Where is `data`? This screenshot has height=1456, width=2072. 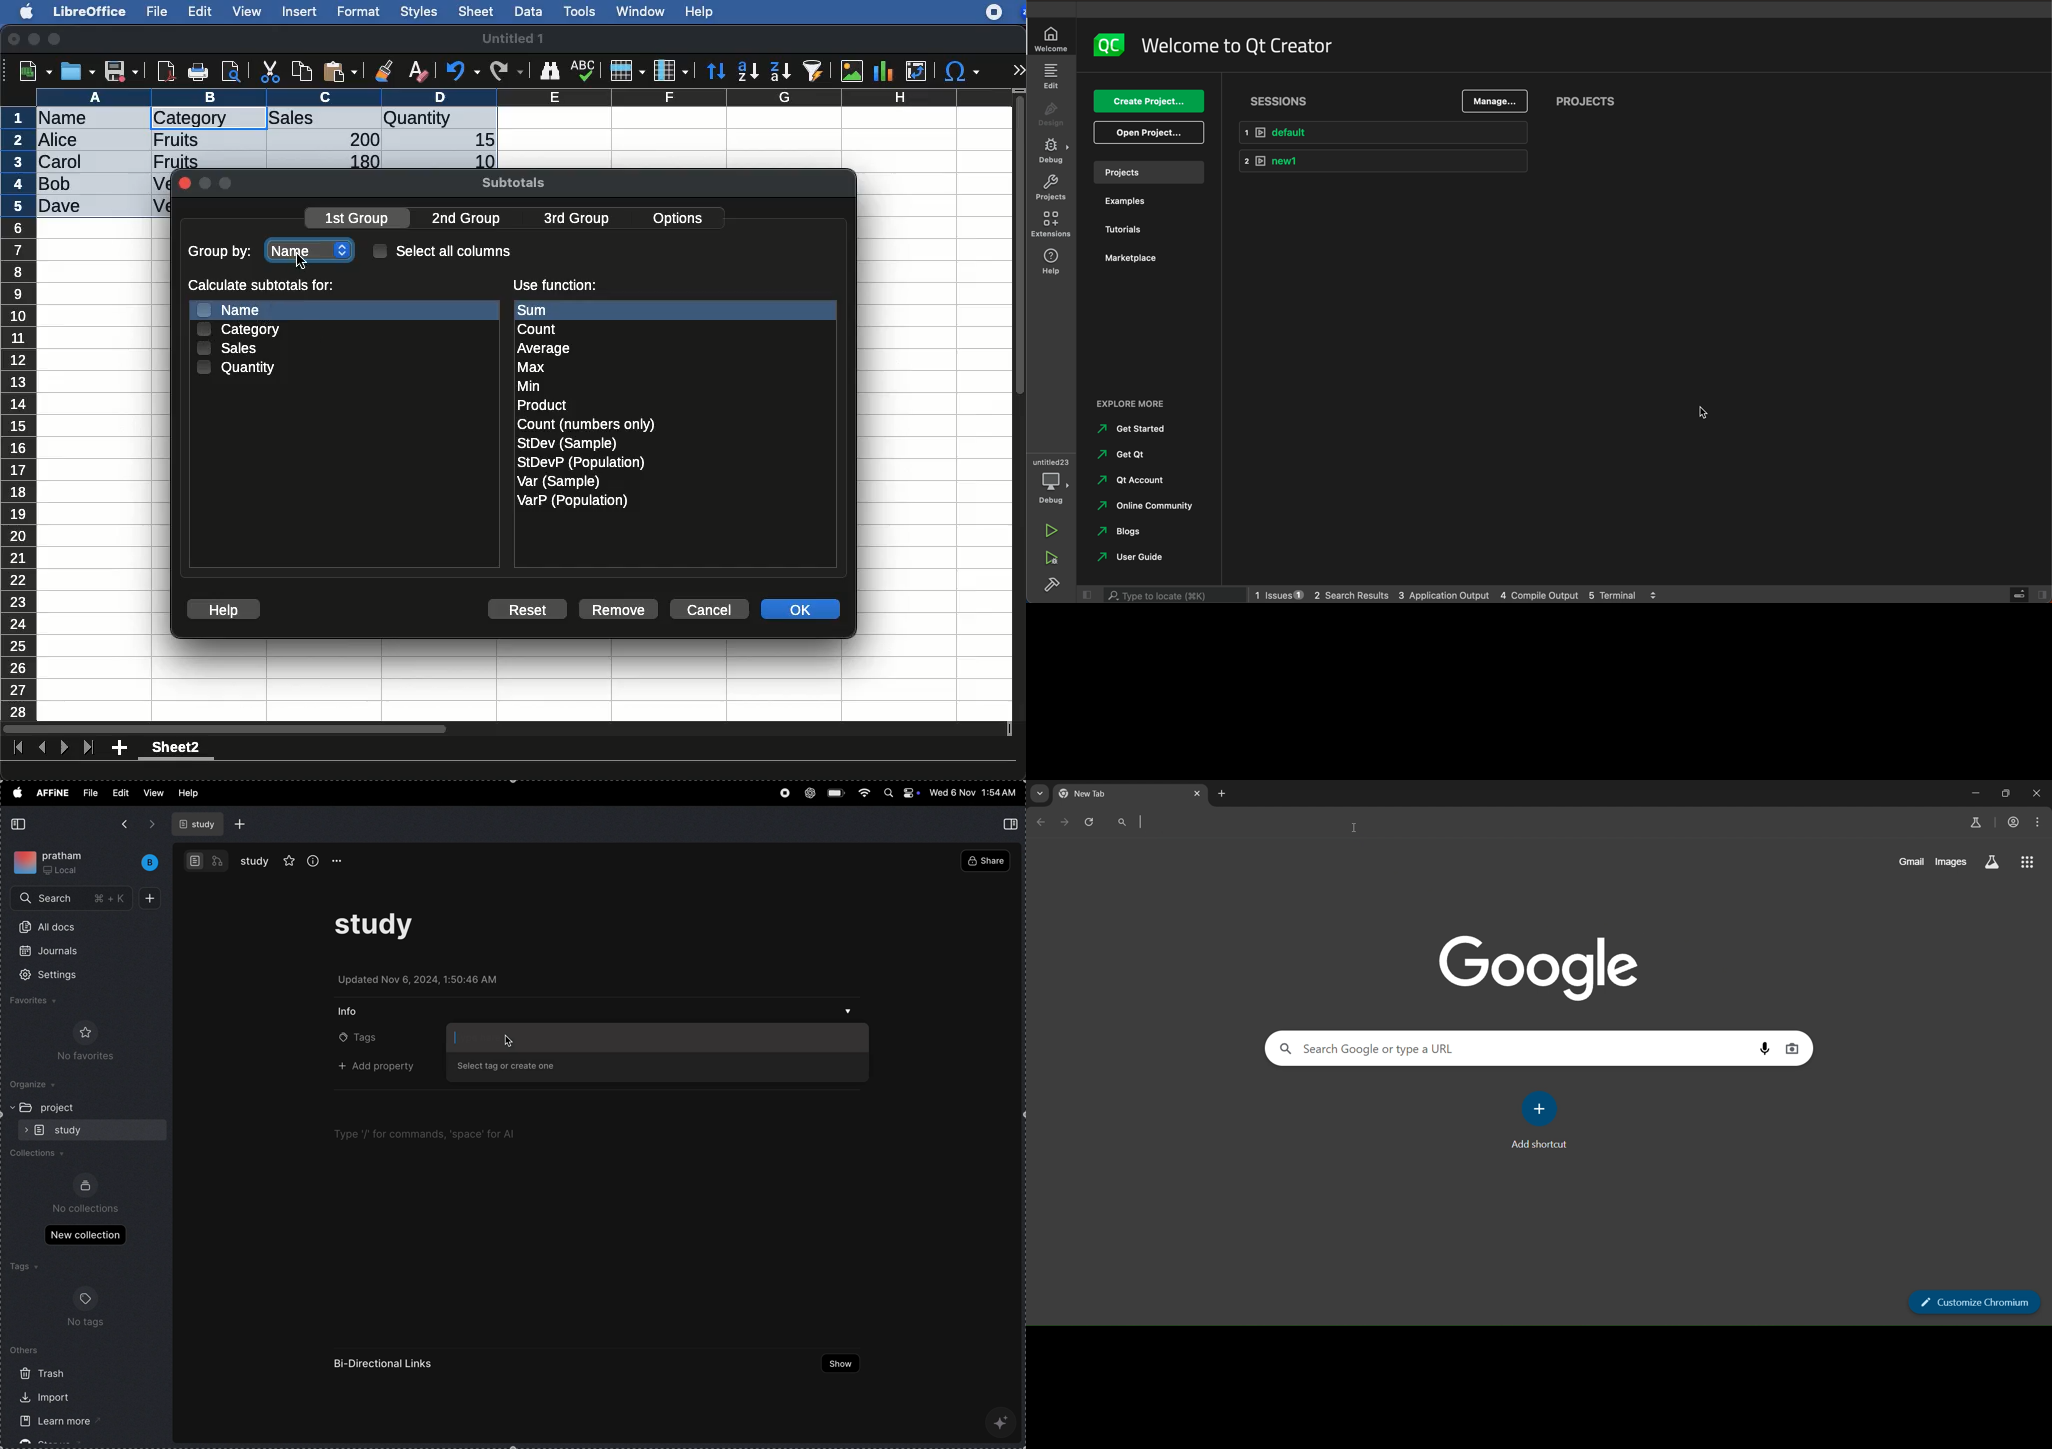
data is located at coordinates (528, 9).